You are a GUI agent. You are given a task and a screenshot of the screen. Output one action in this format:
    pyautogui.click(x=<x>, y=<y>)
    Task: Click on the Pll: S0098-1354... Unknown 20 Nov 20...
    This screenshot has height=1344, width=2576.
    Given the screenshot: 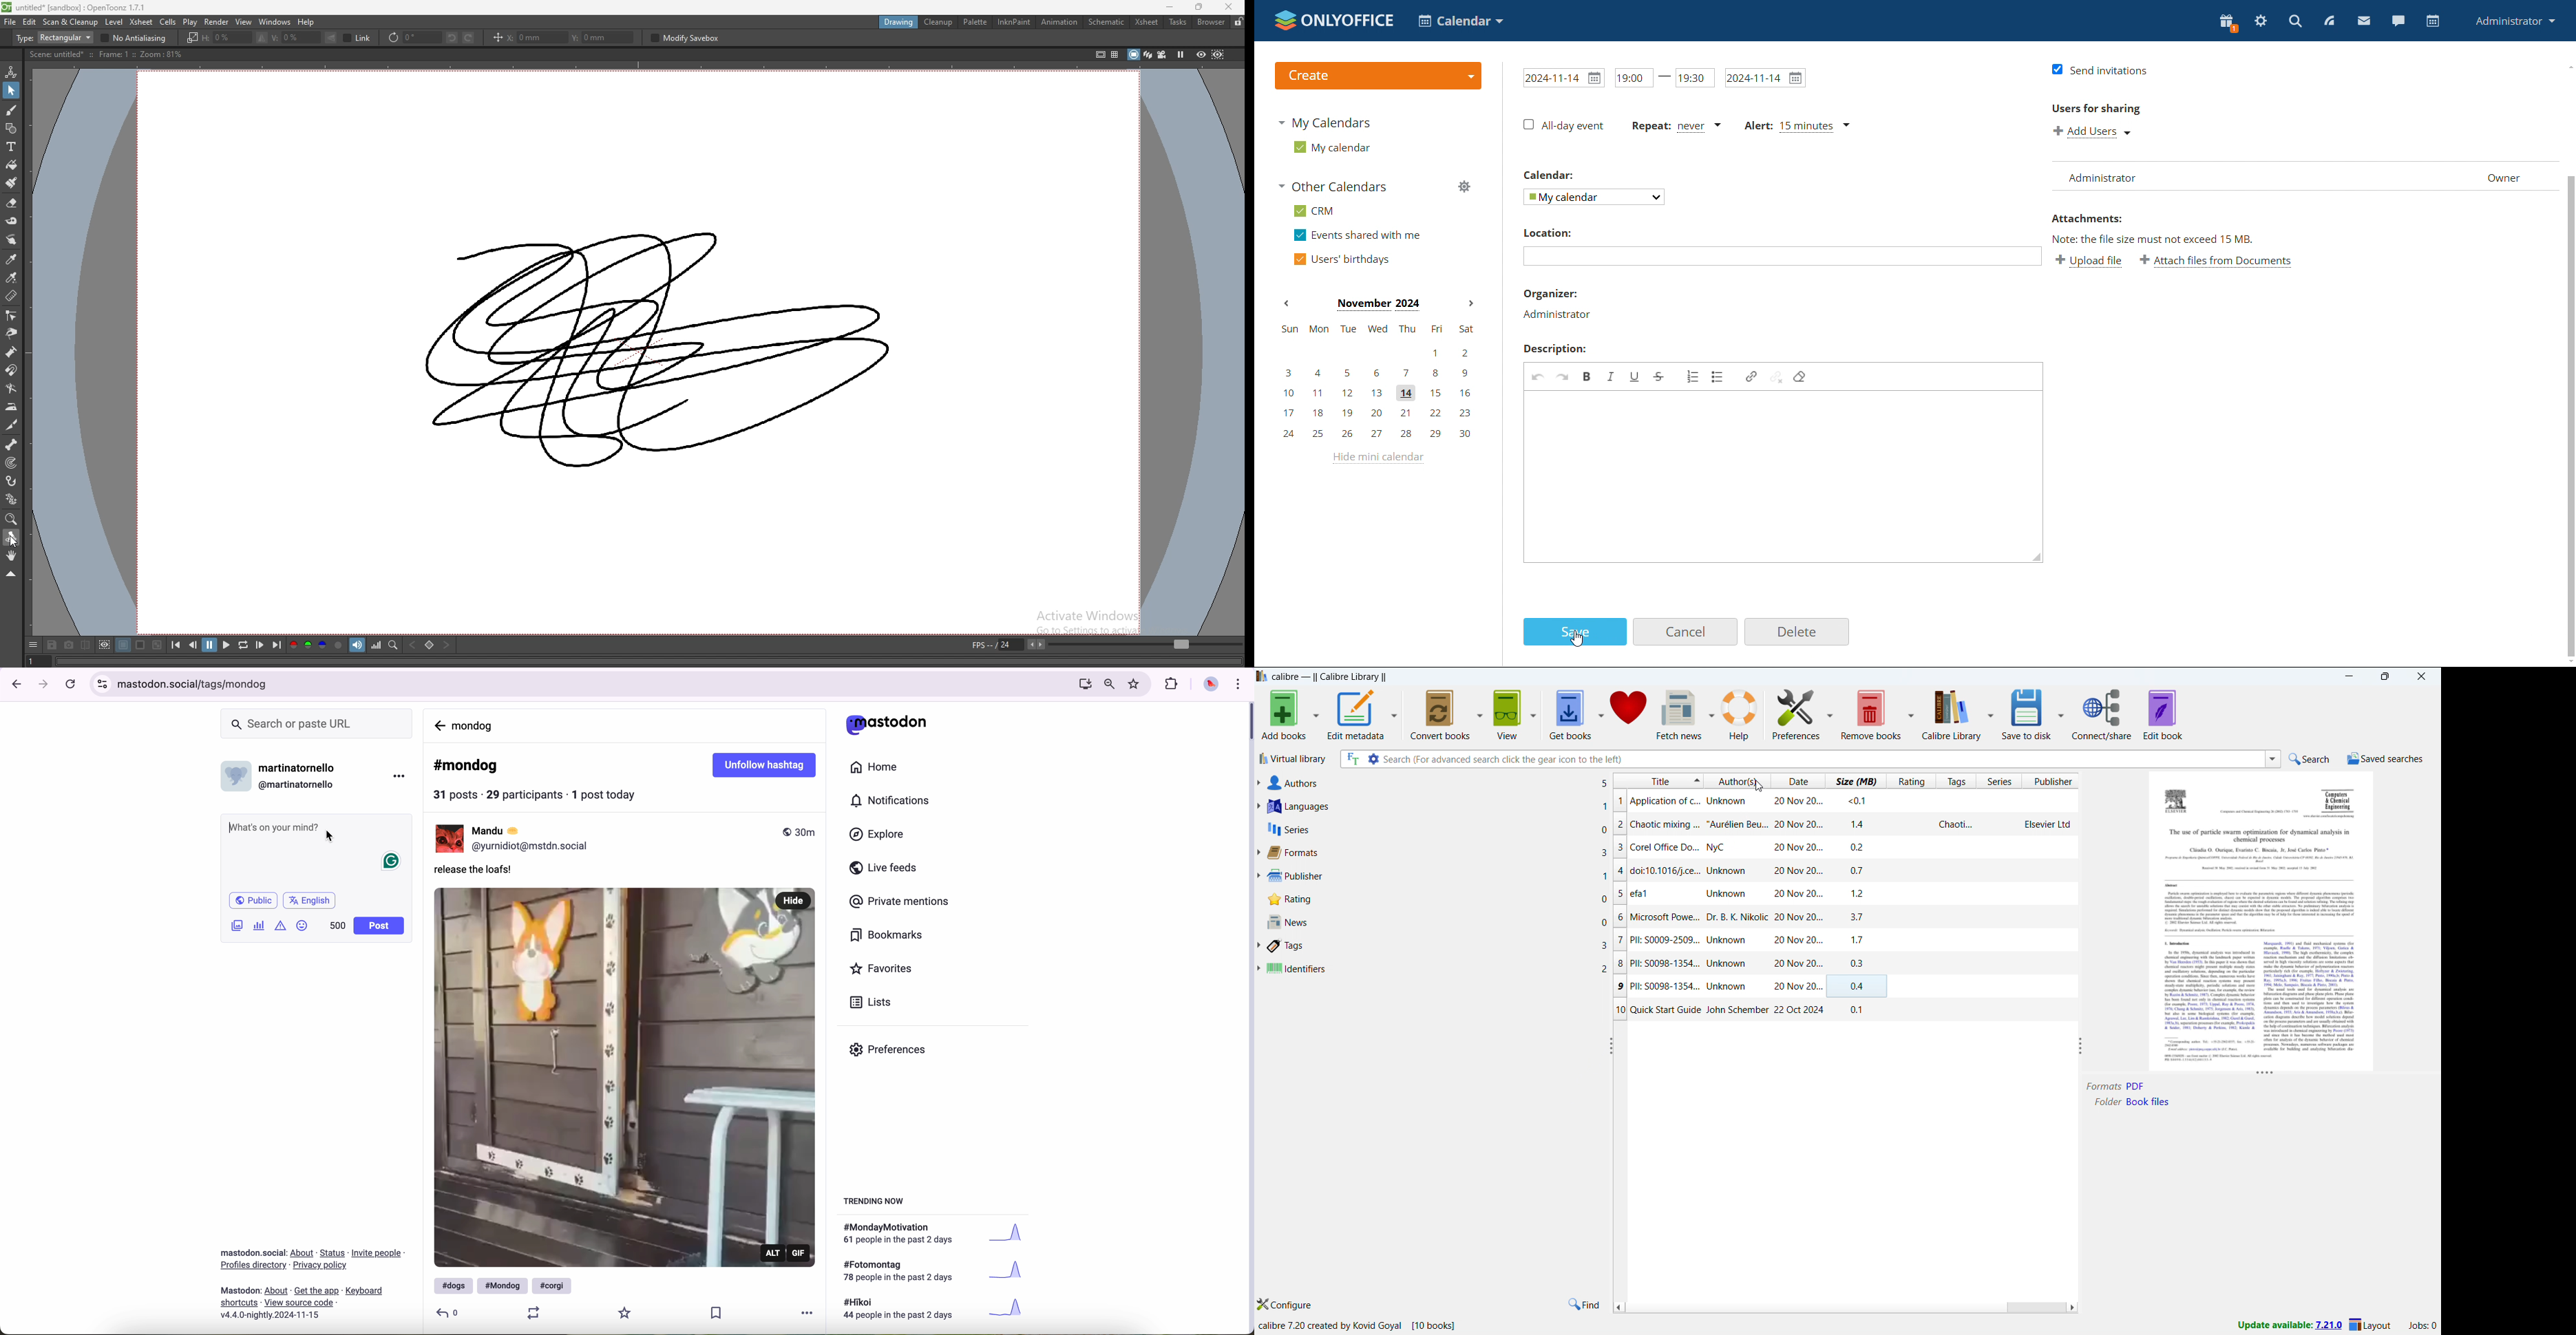 What is the action you would take?
    pyautogui.click(x=1727, y=986)
    